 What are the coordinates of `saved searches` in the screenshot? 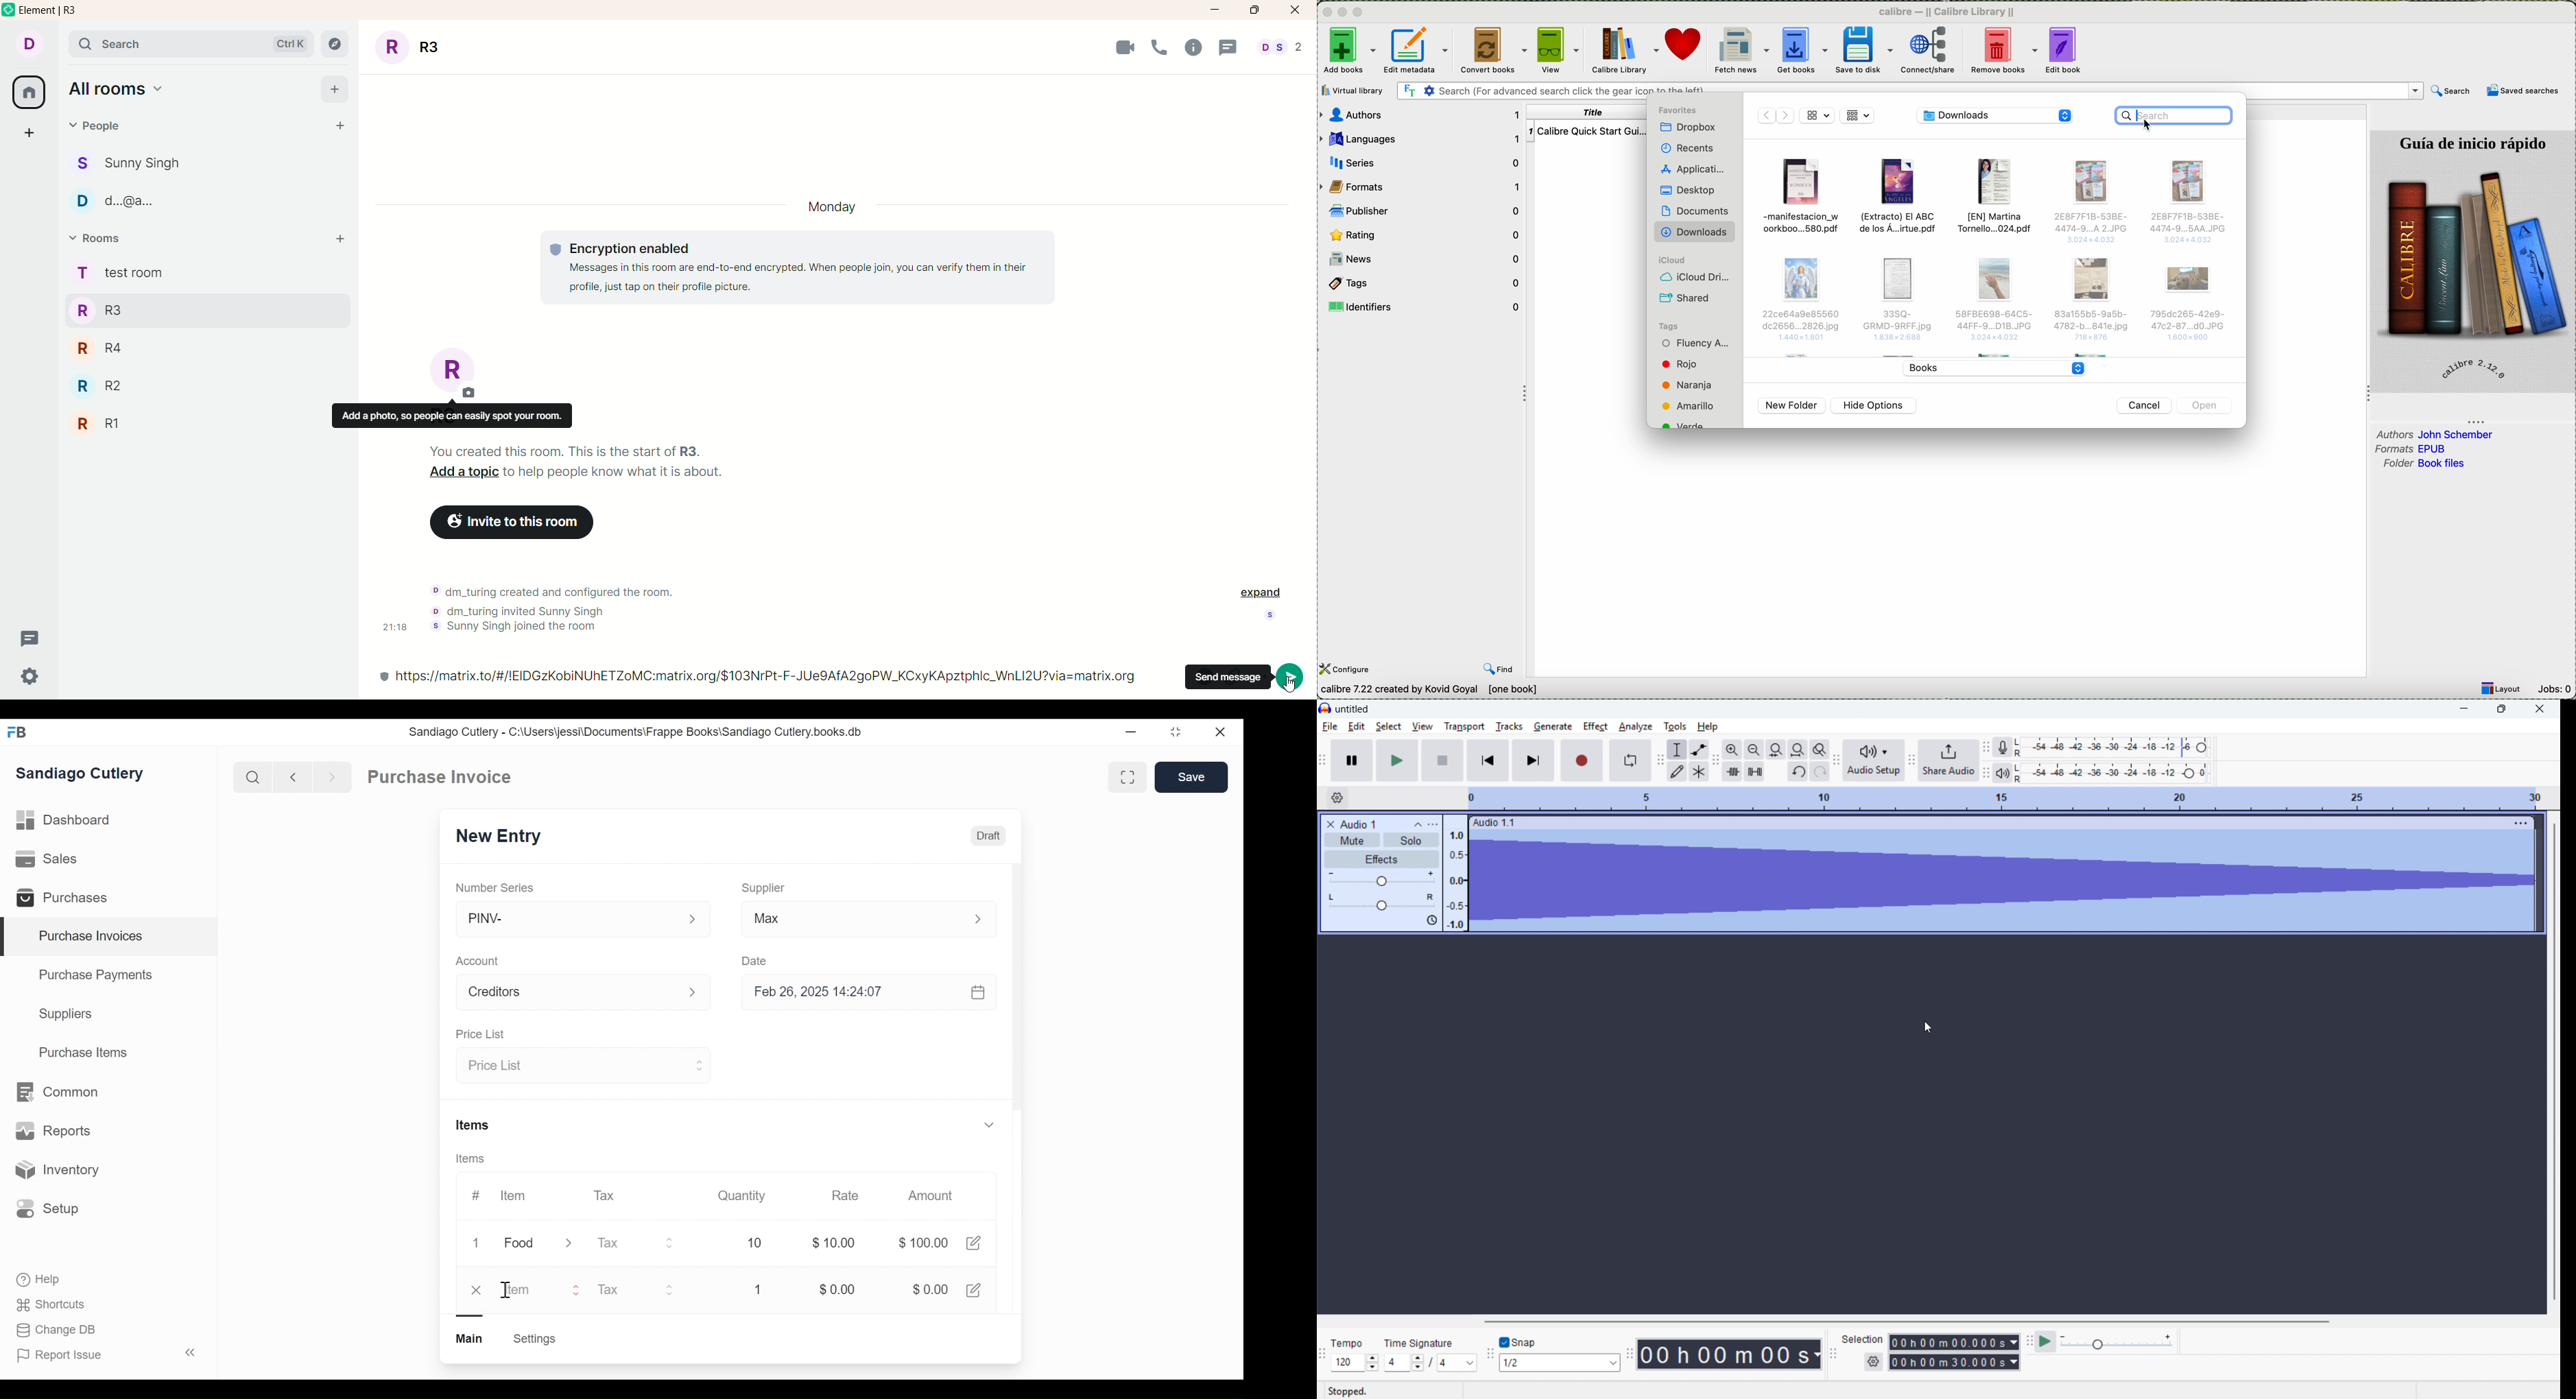 It's located at (2523, 92).